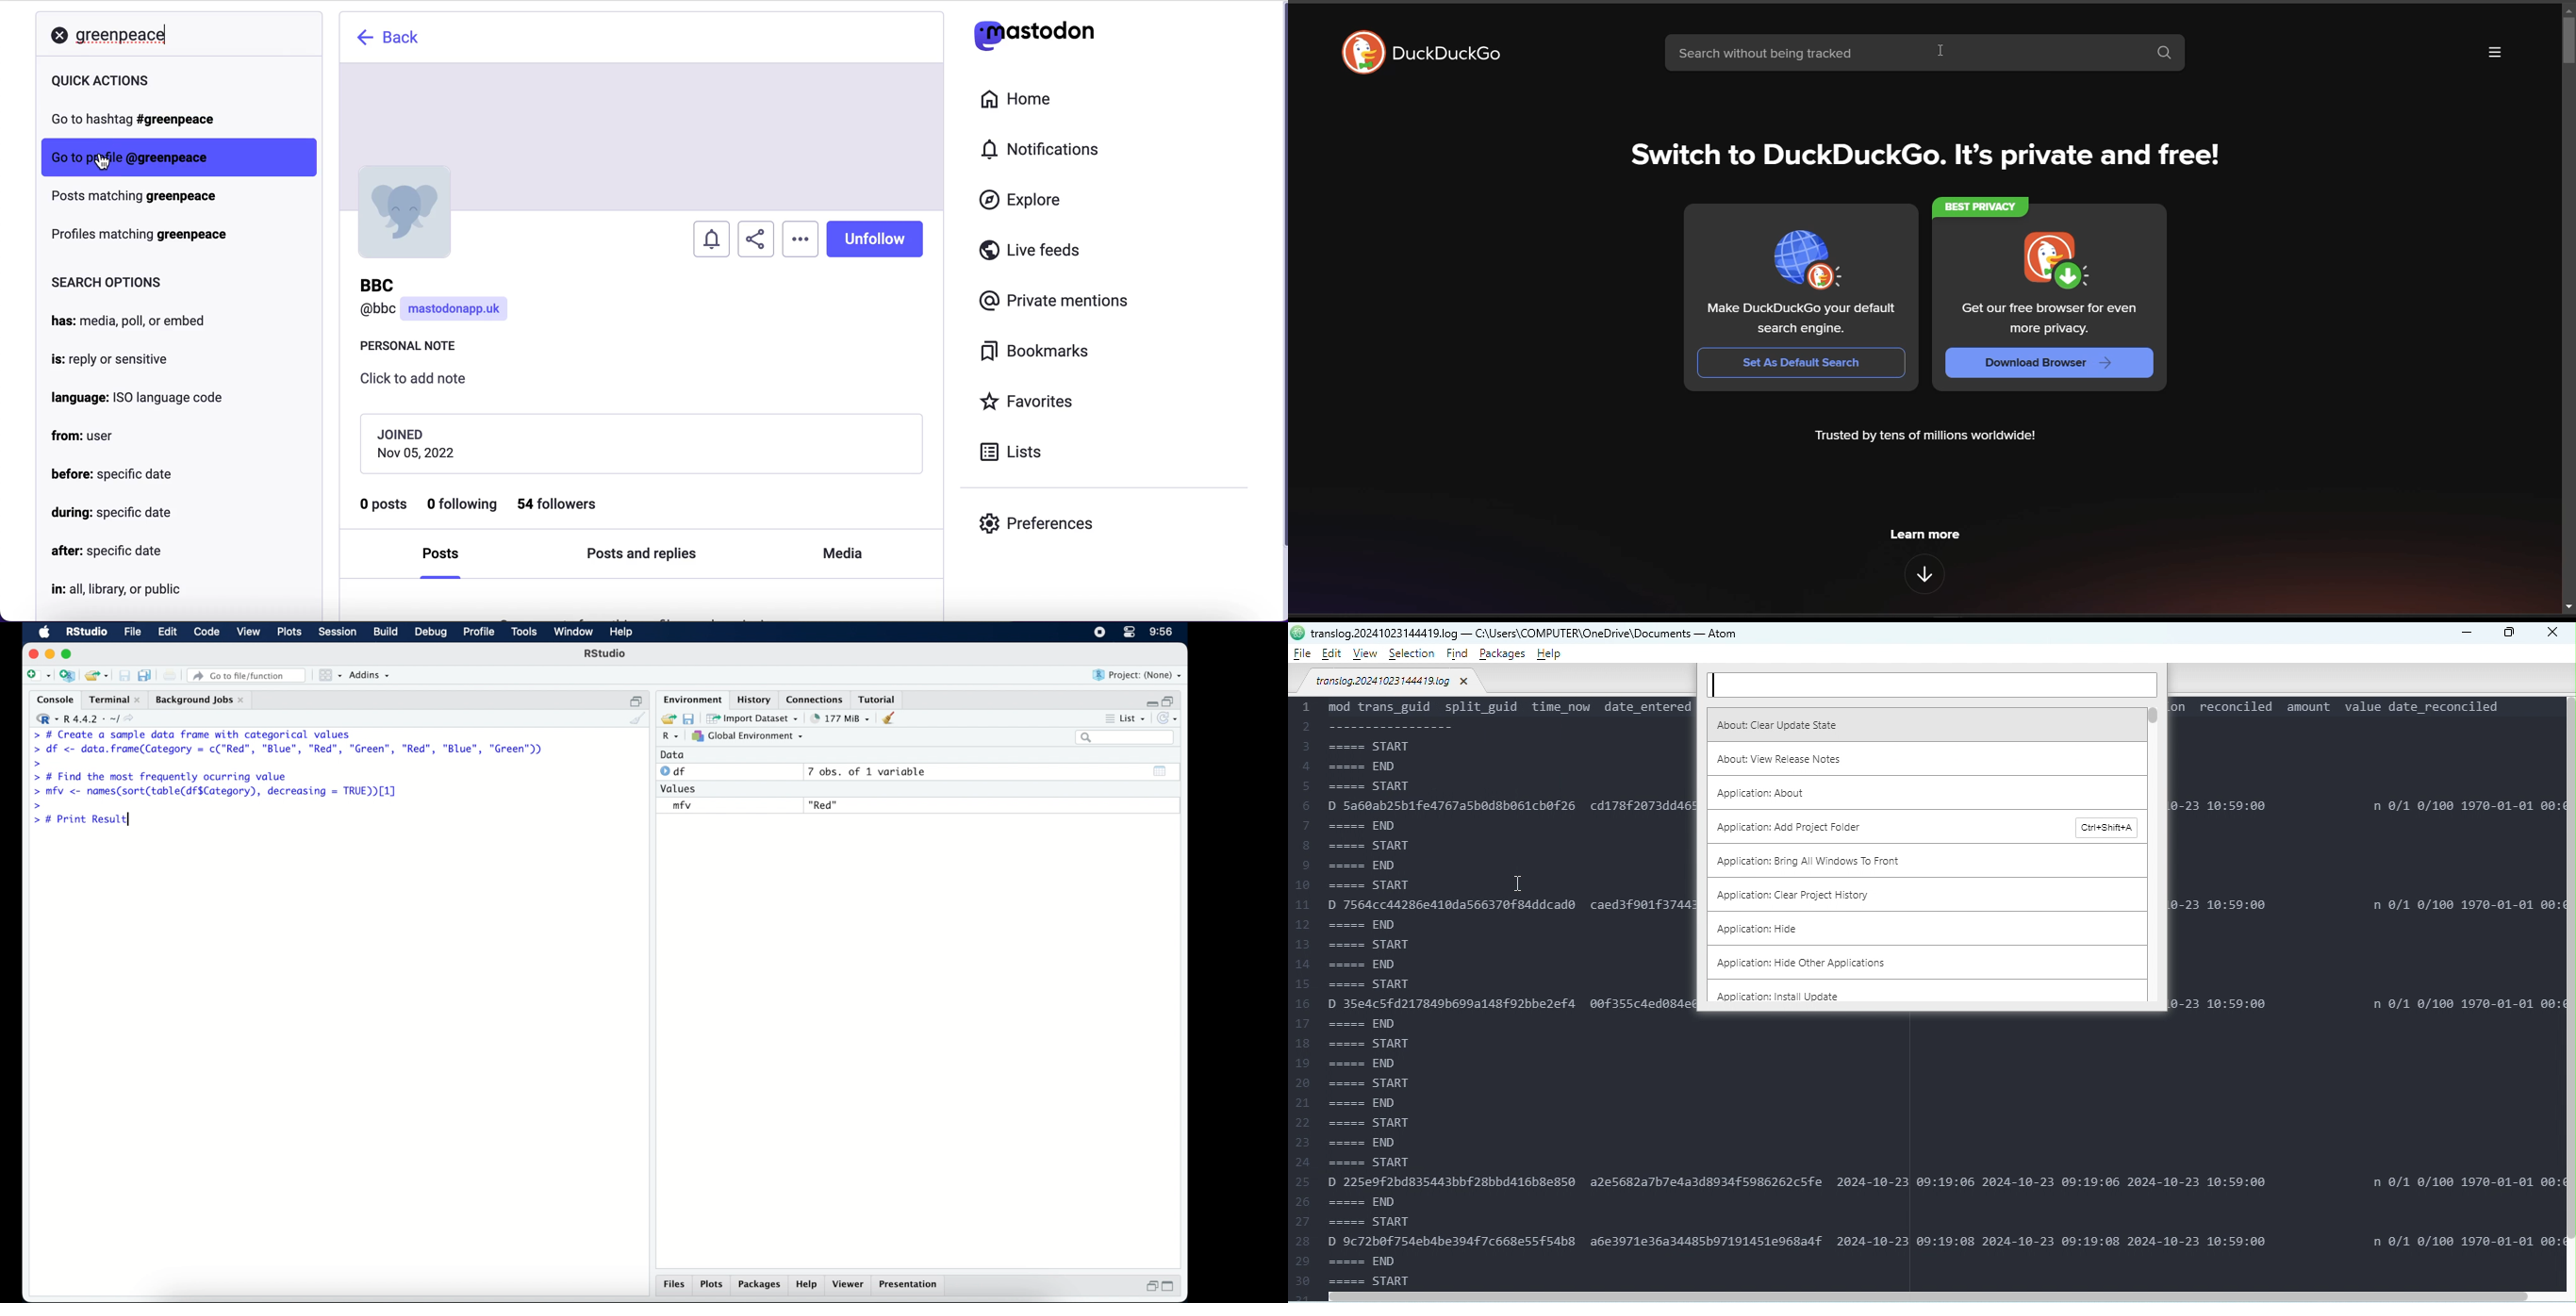 This screenshot has height=1316, width=2576. I want to click on go to, so click(65, 157).